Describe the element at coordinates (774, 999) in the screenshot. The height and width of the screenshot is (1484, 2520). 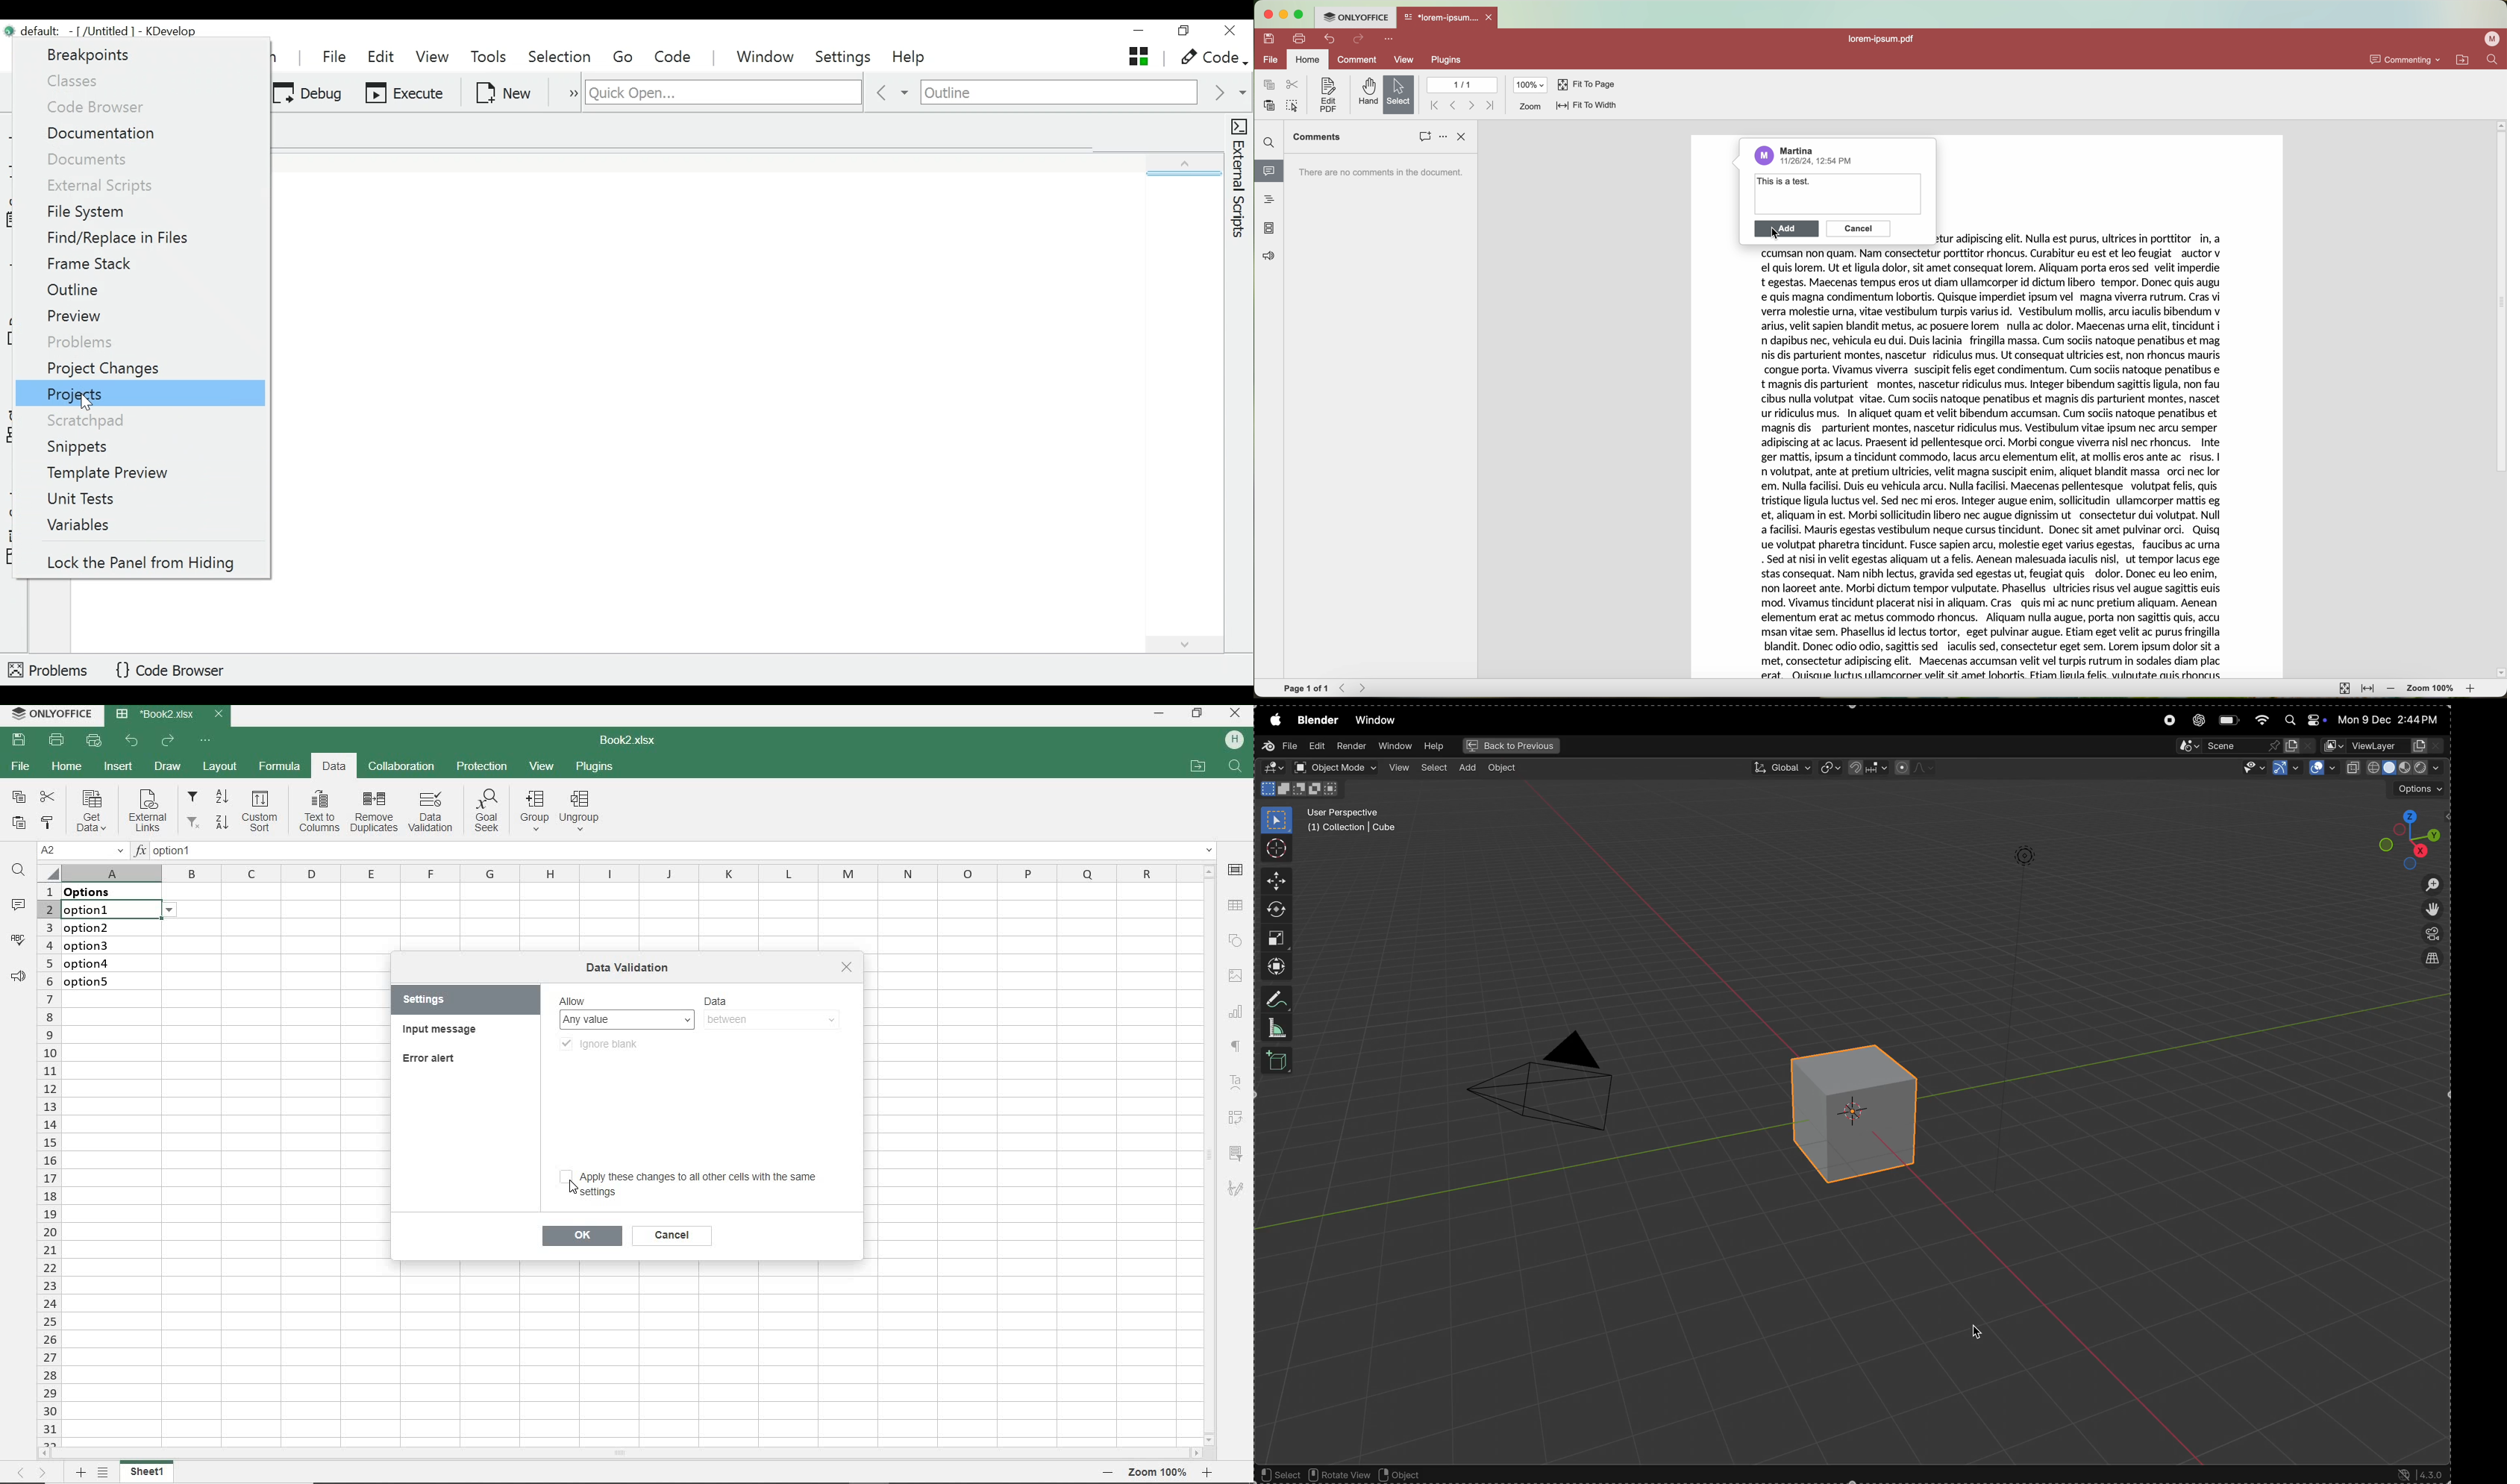
I see `DATA` at that location.